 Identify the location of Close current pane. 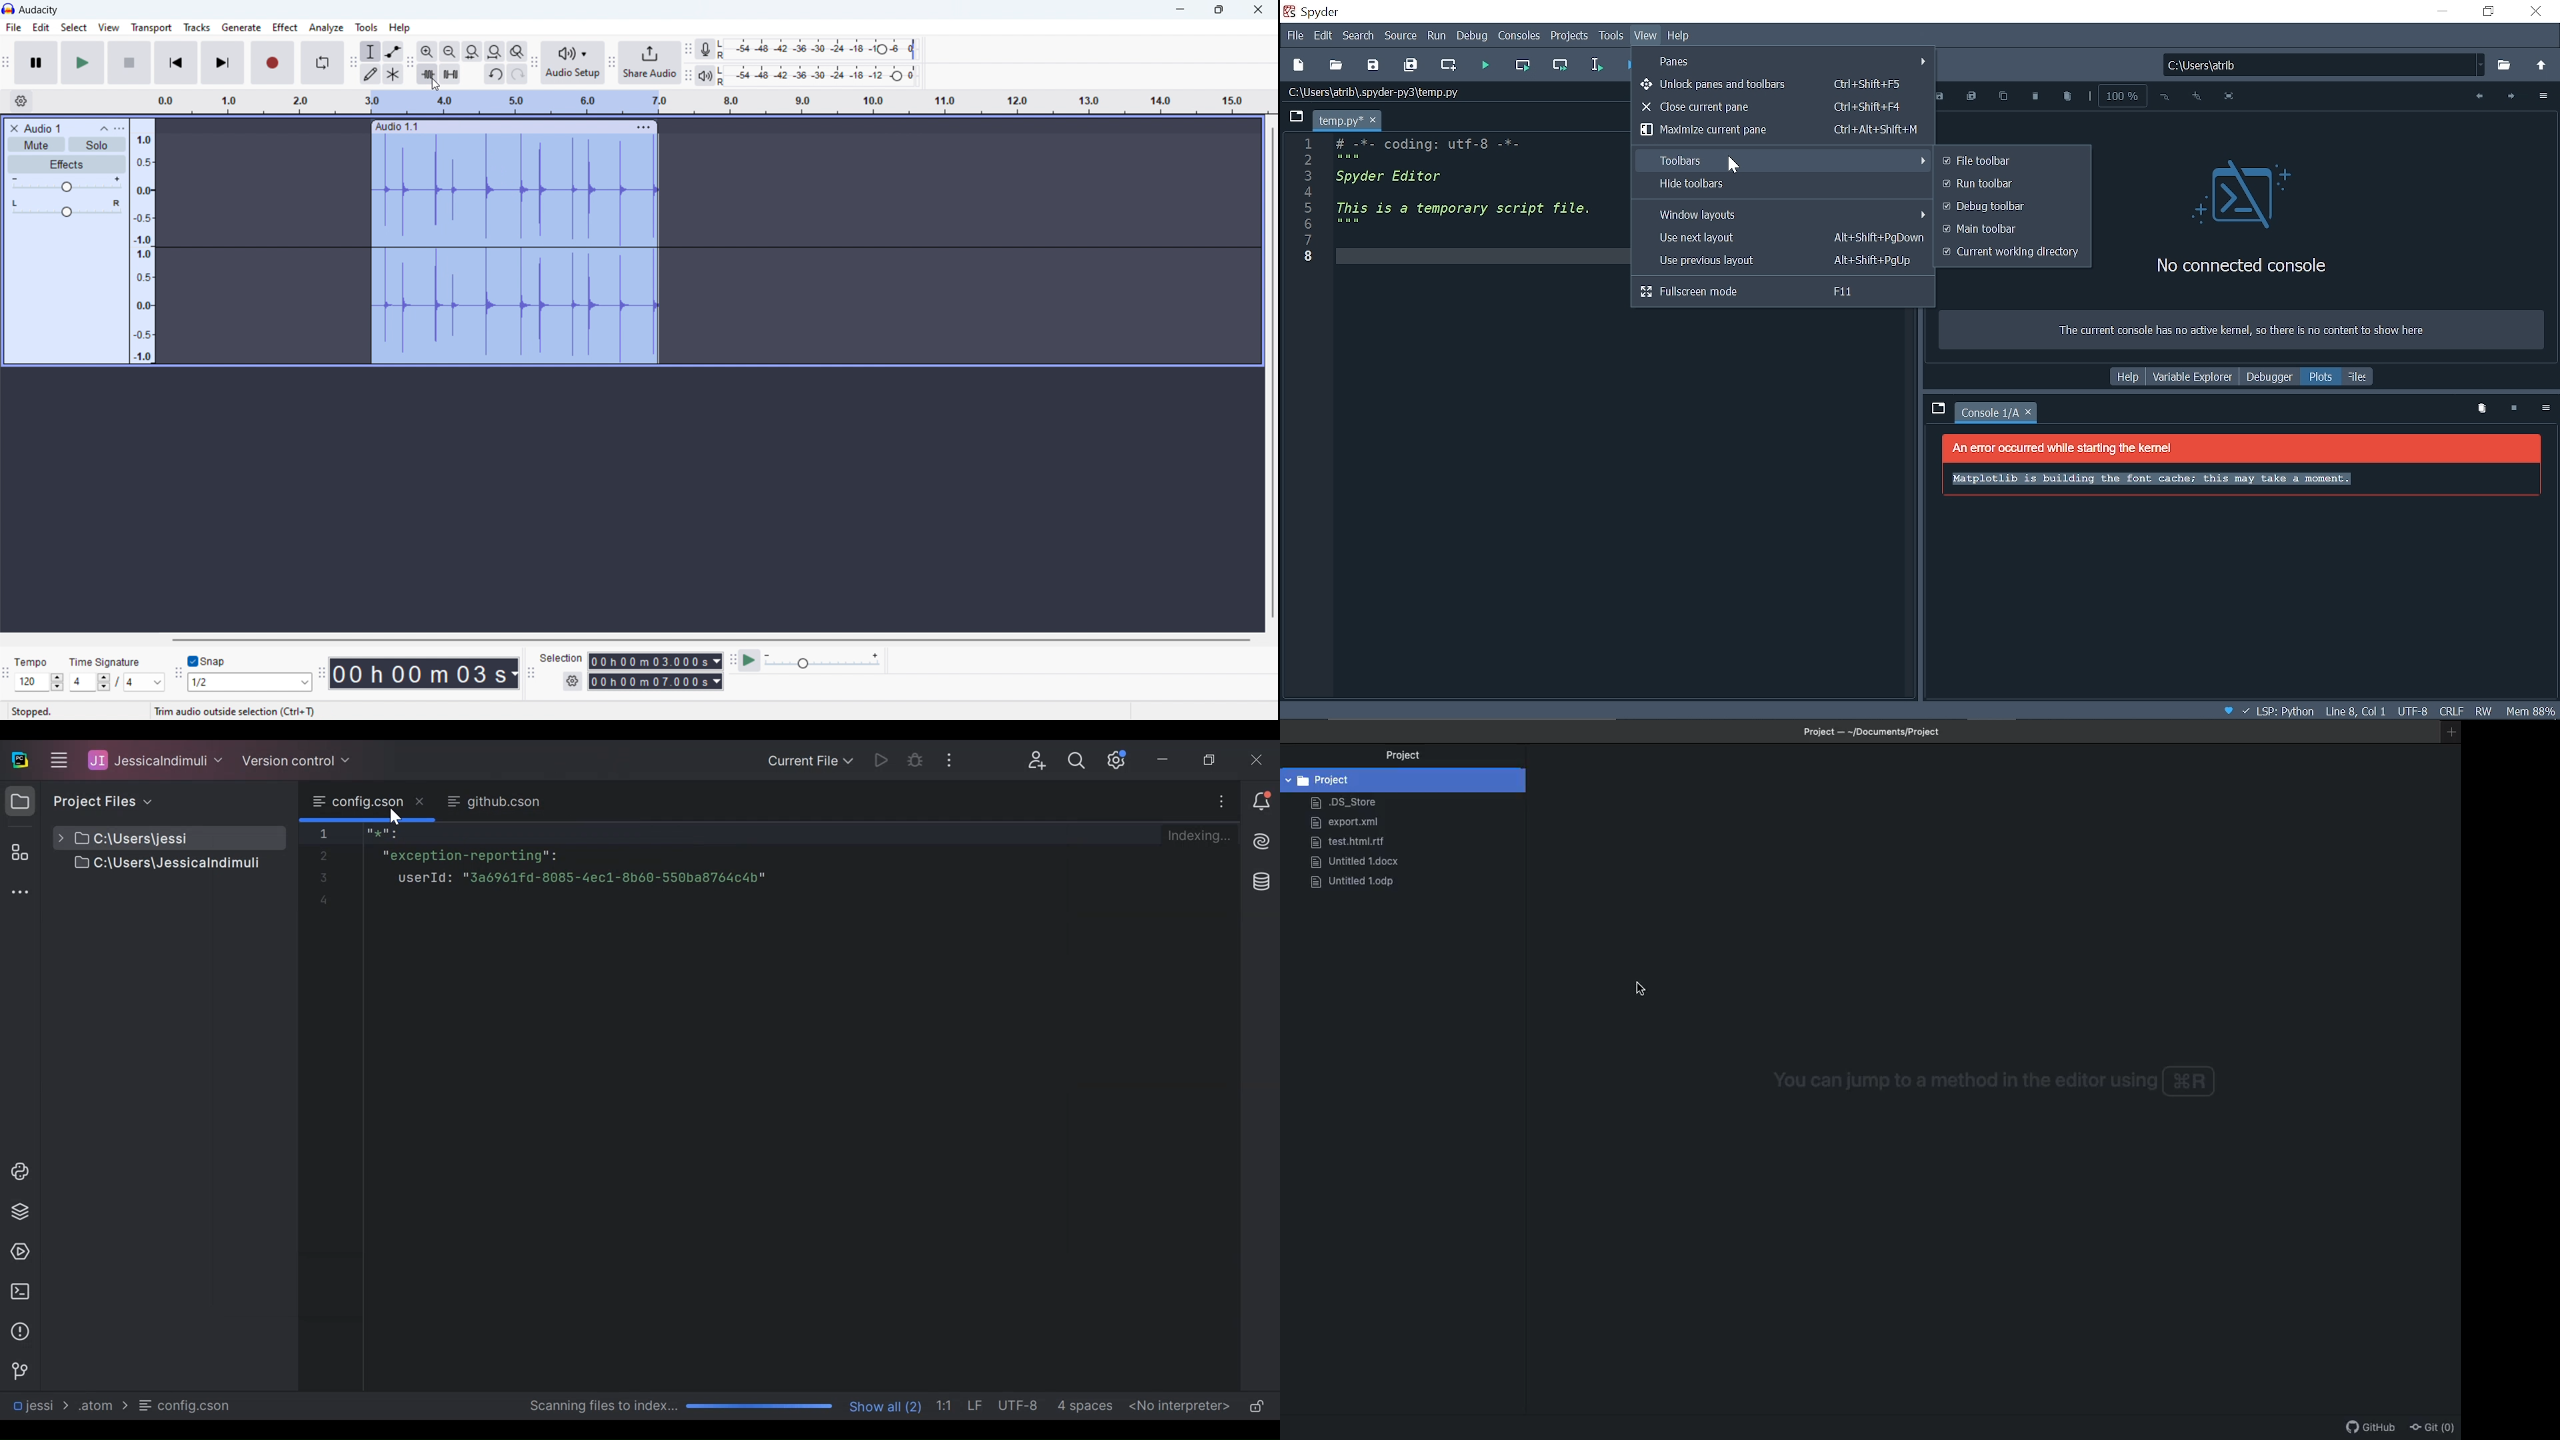
(1781, 107).